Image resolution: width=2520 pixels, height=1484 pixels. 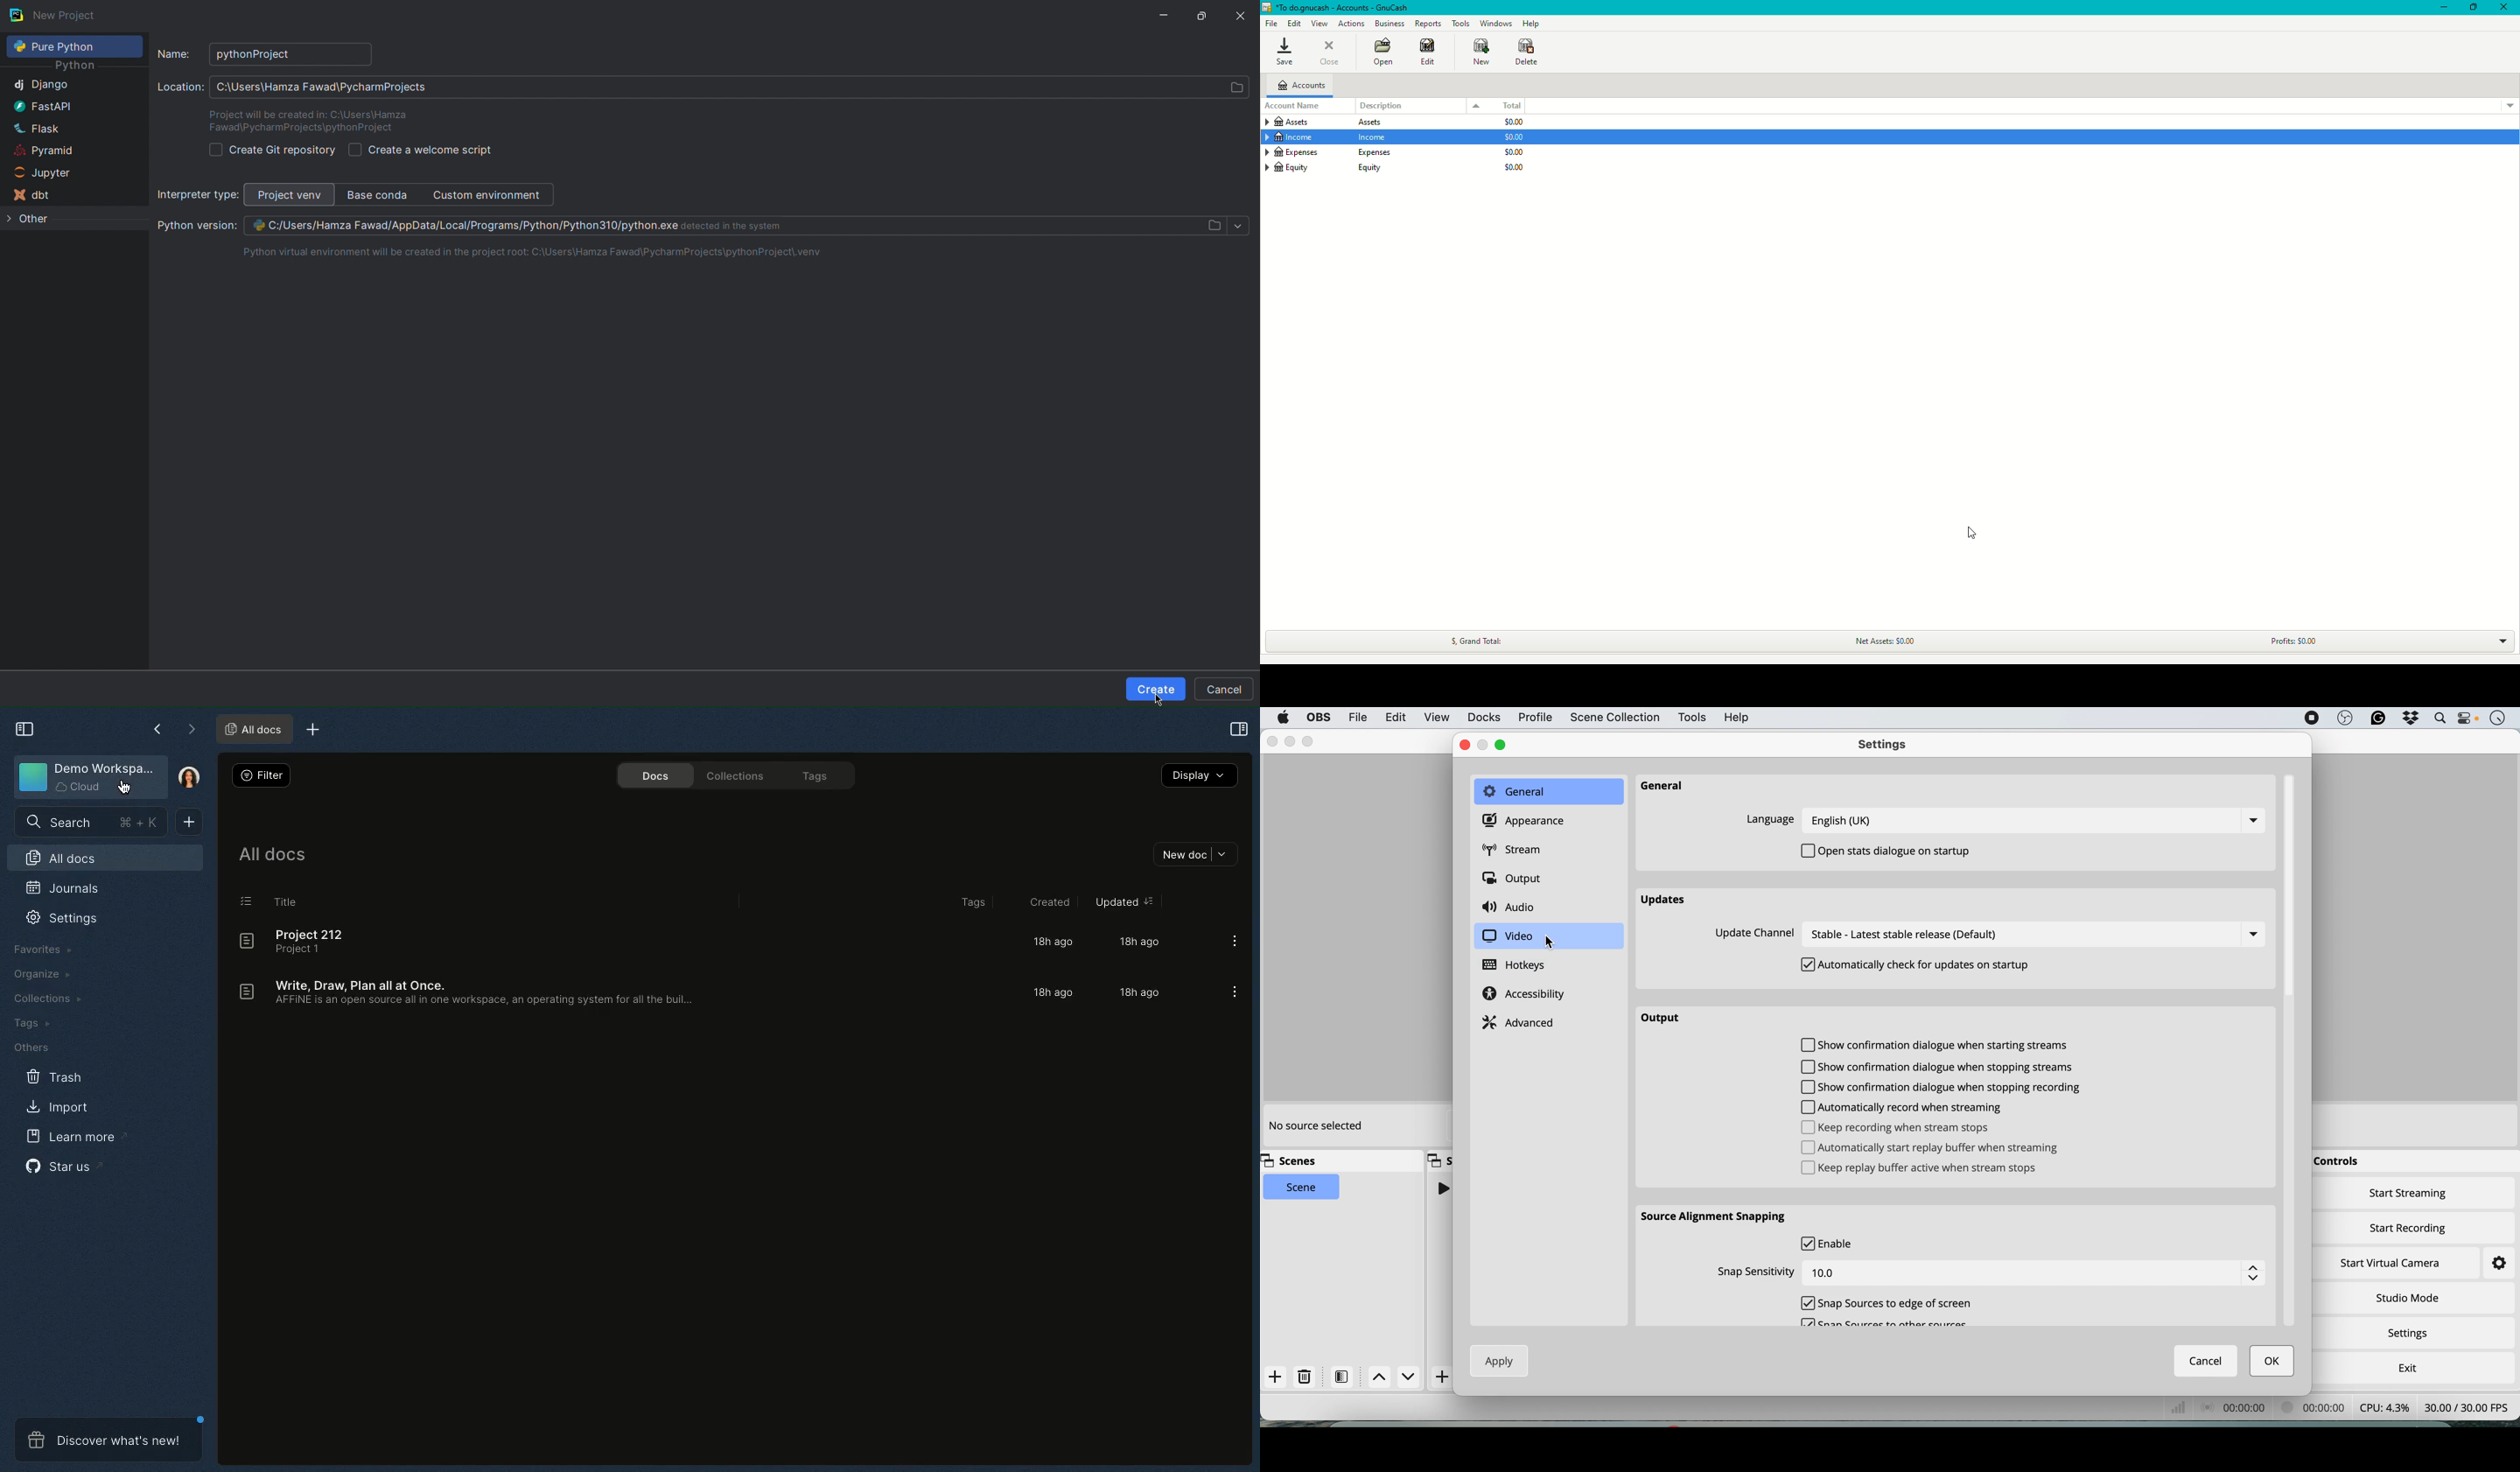 What do you see at coordinates (1971, 536) in the screenshot?
I see `cursor` at bounding box center [1971, 536].